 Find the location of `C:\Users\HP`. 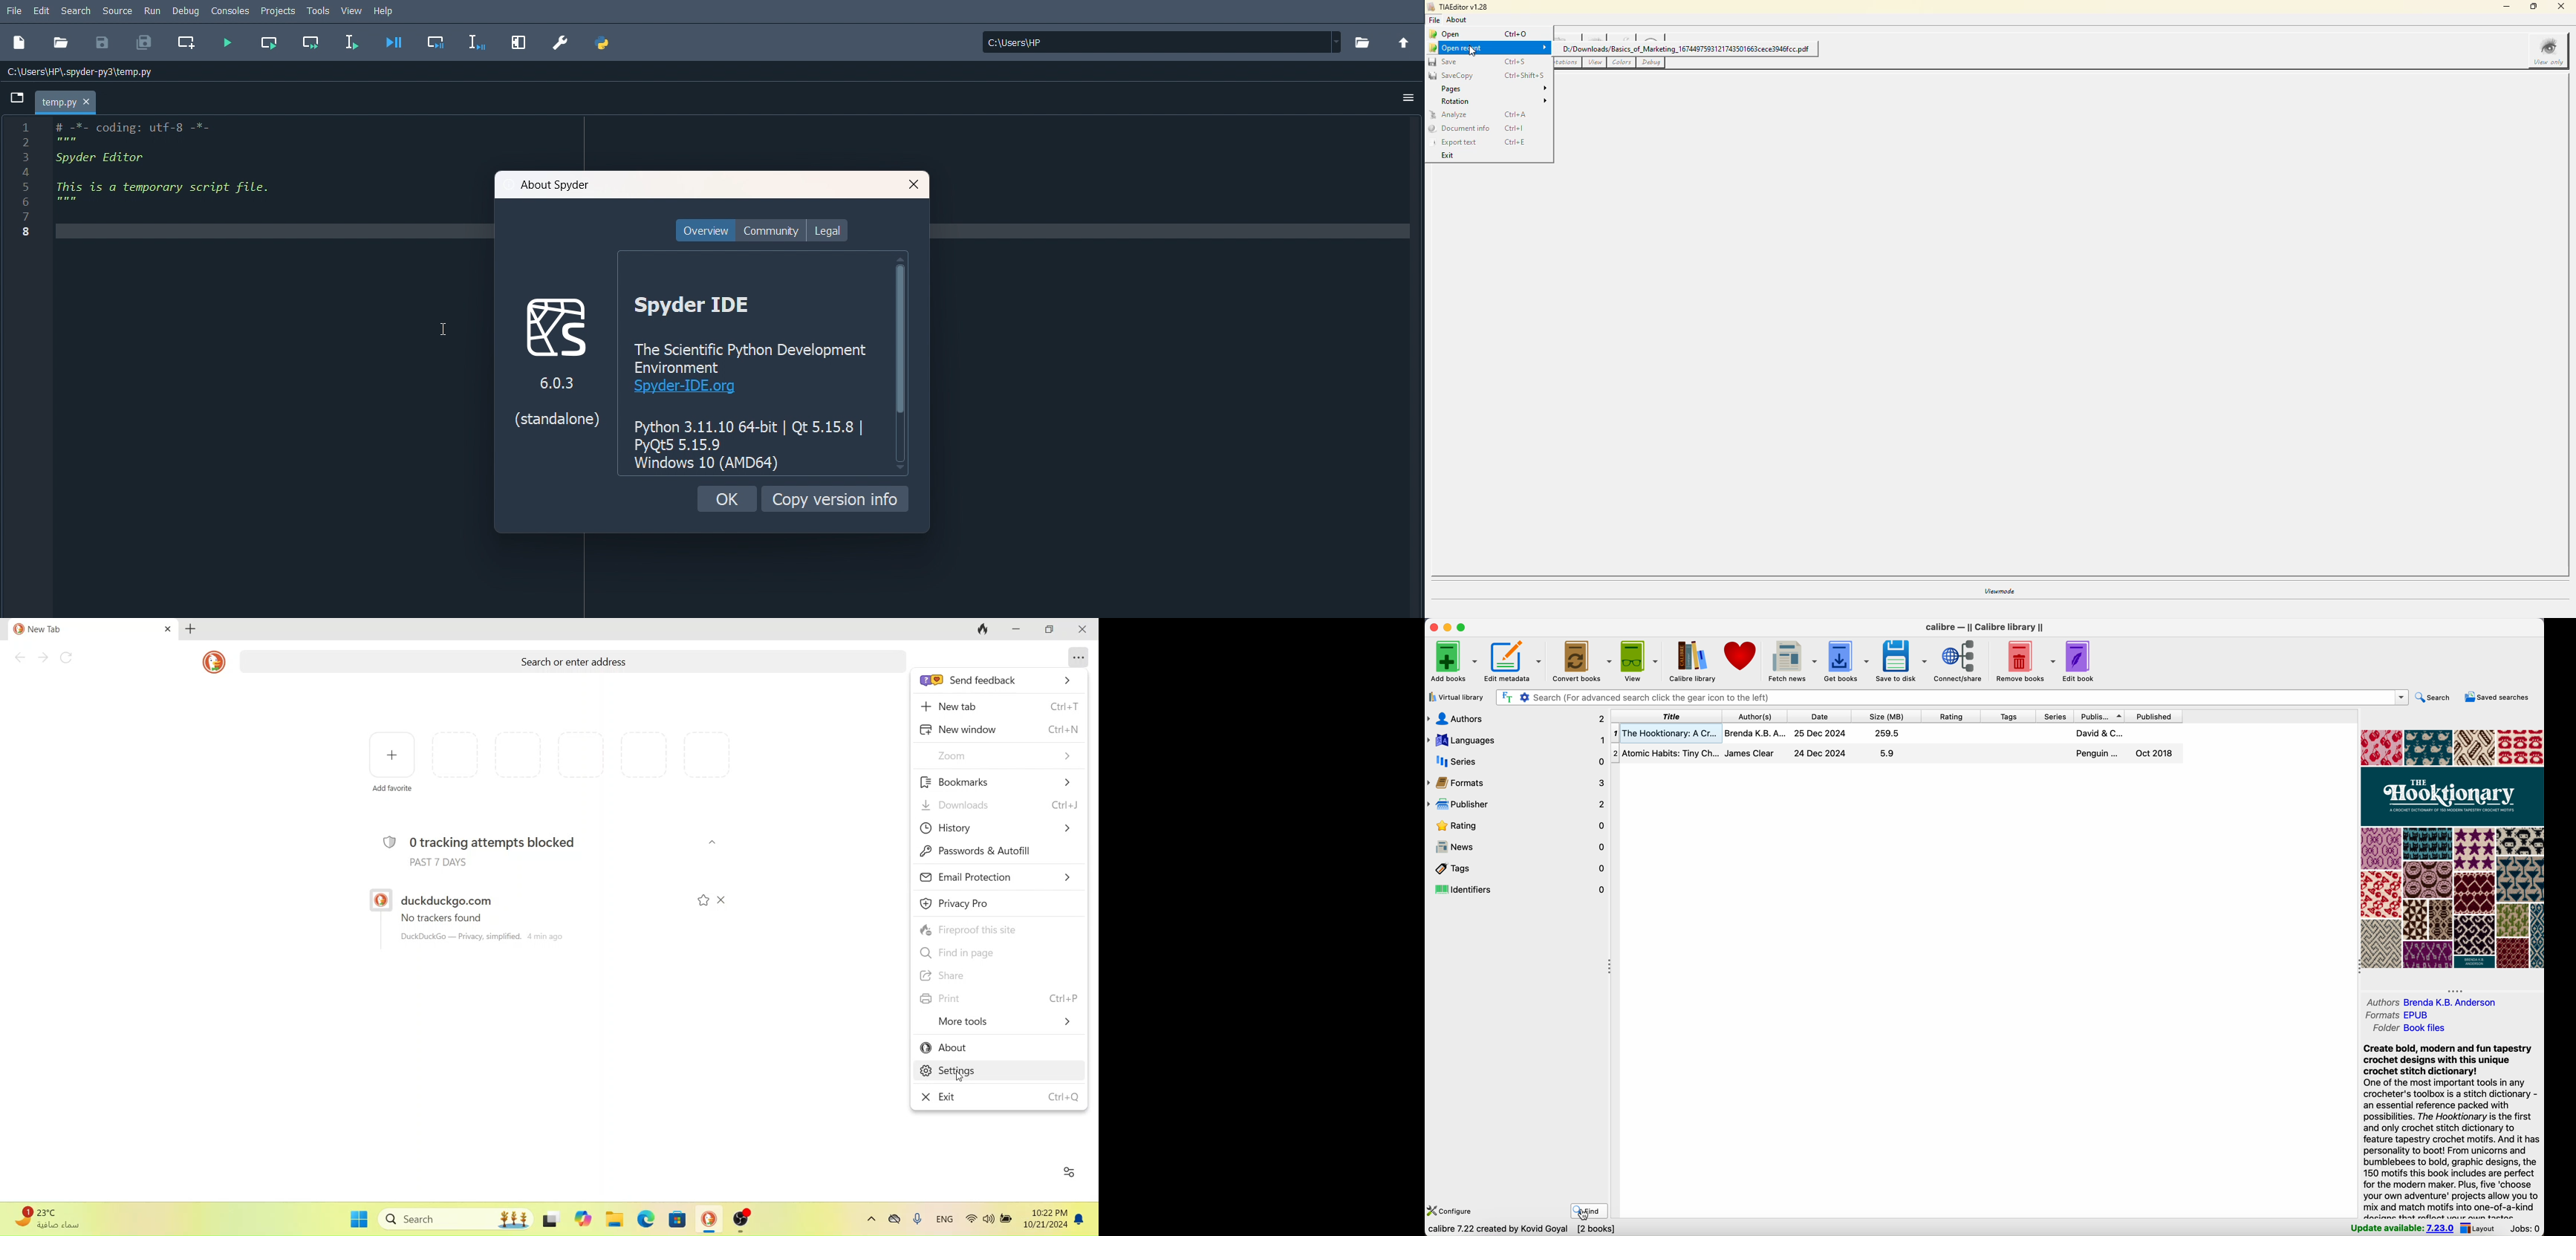

C:\Users\HP is located at coordinates (1162, 42).